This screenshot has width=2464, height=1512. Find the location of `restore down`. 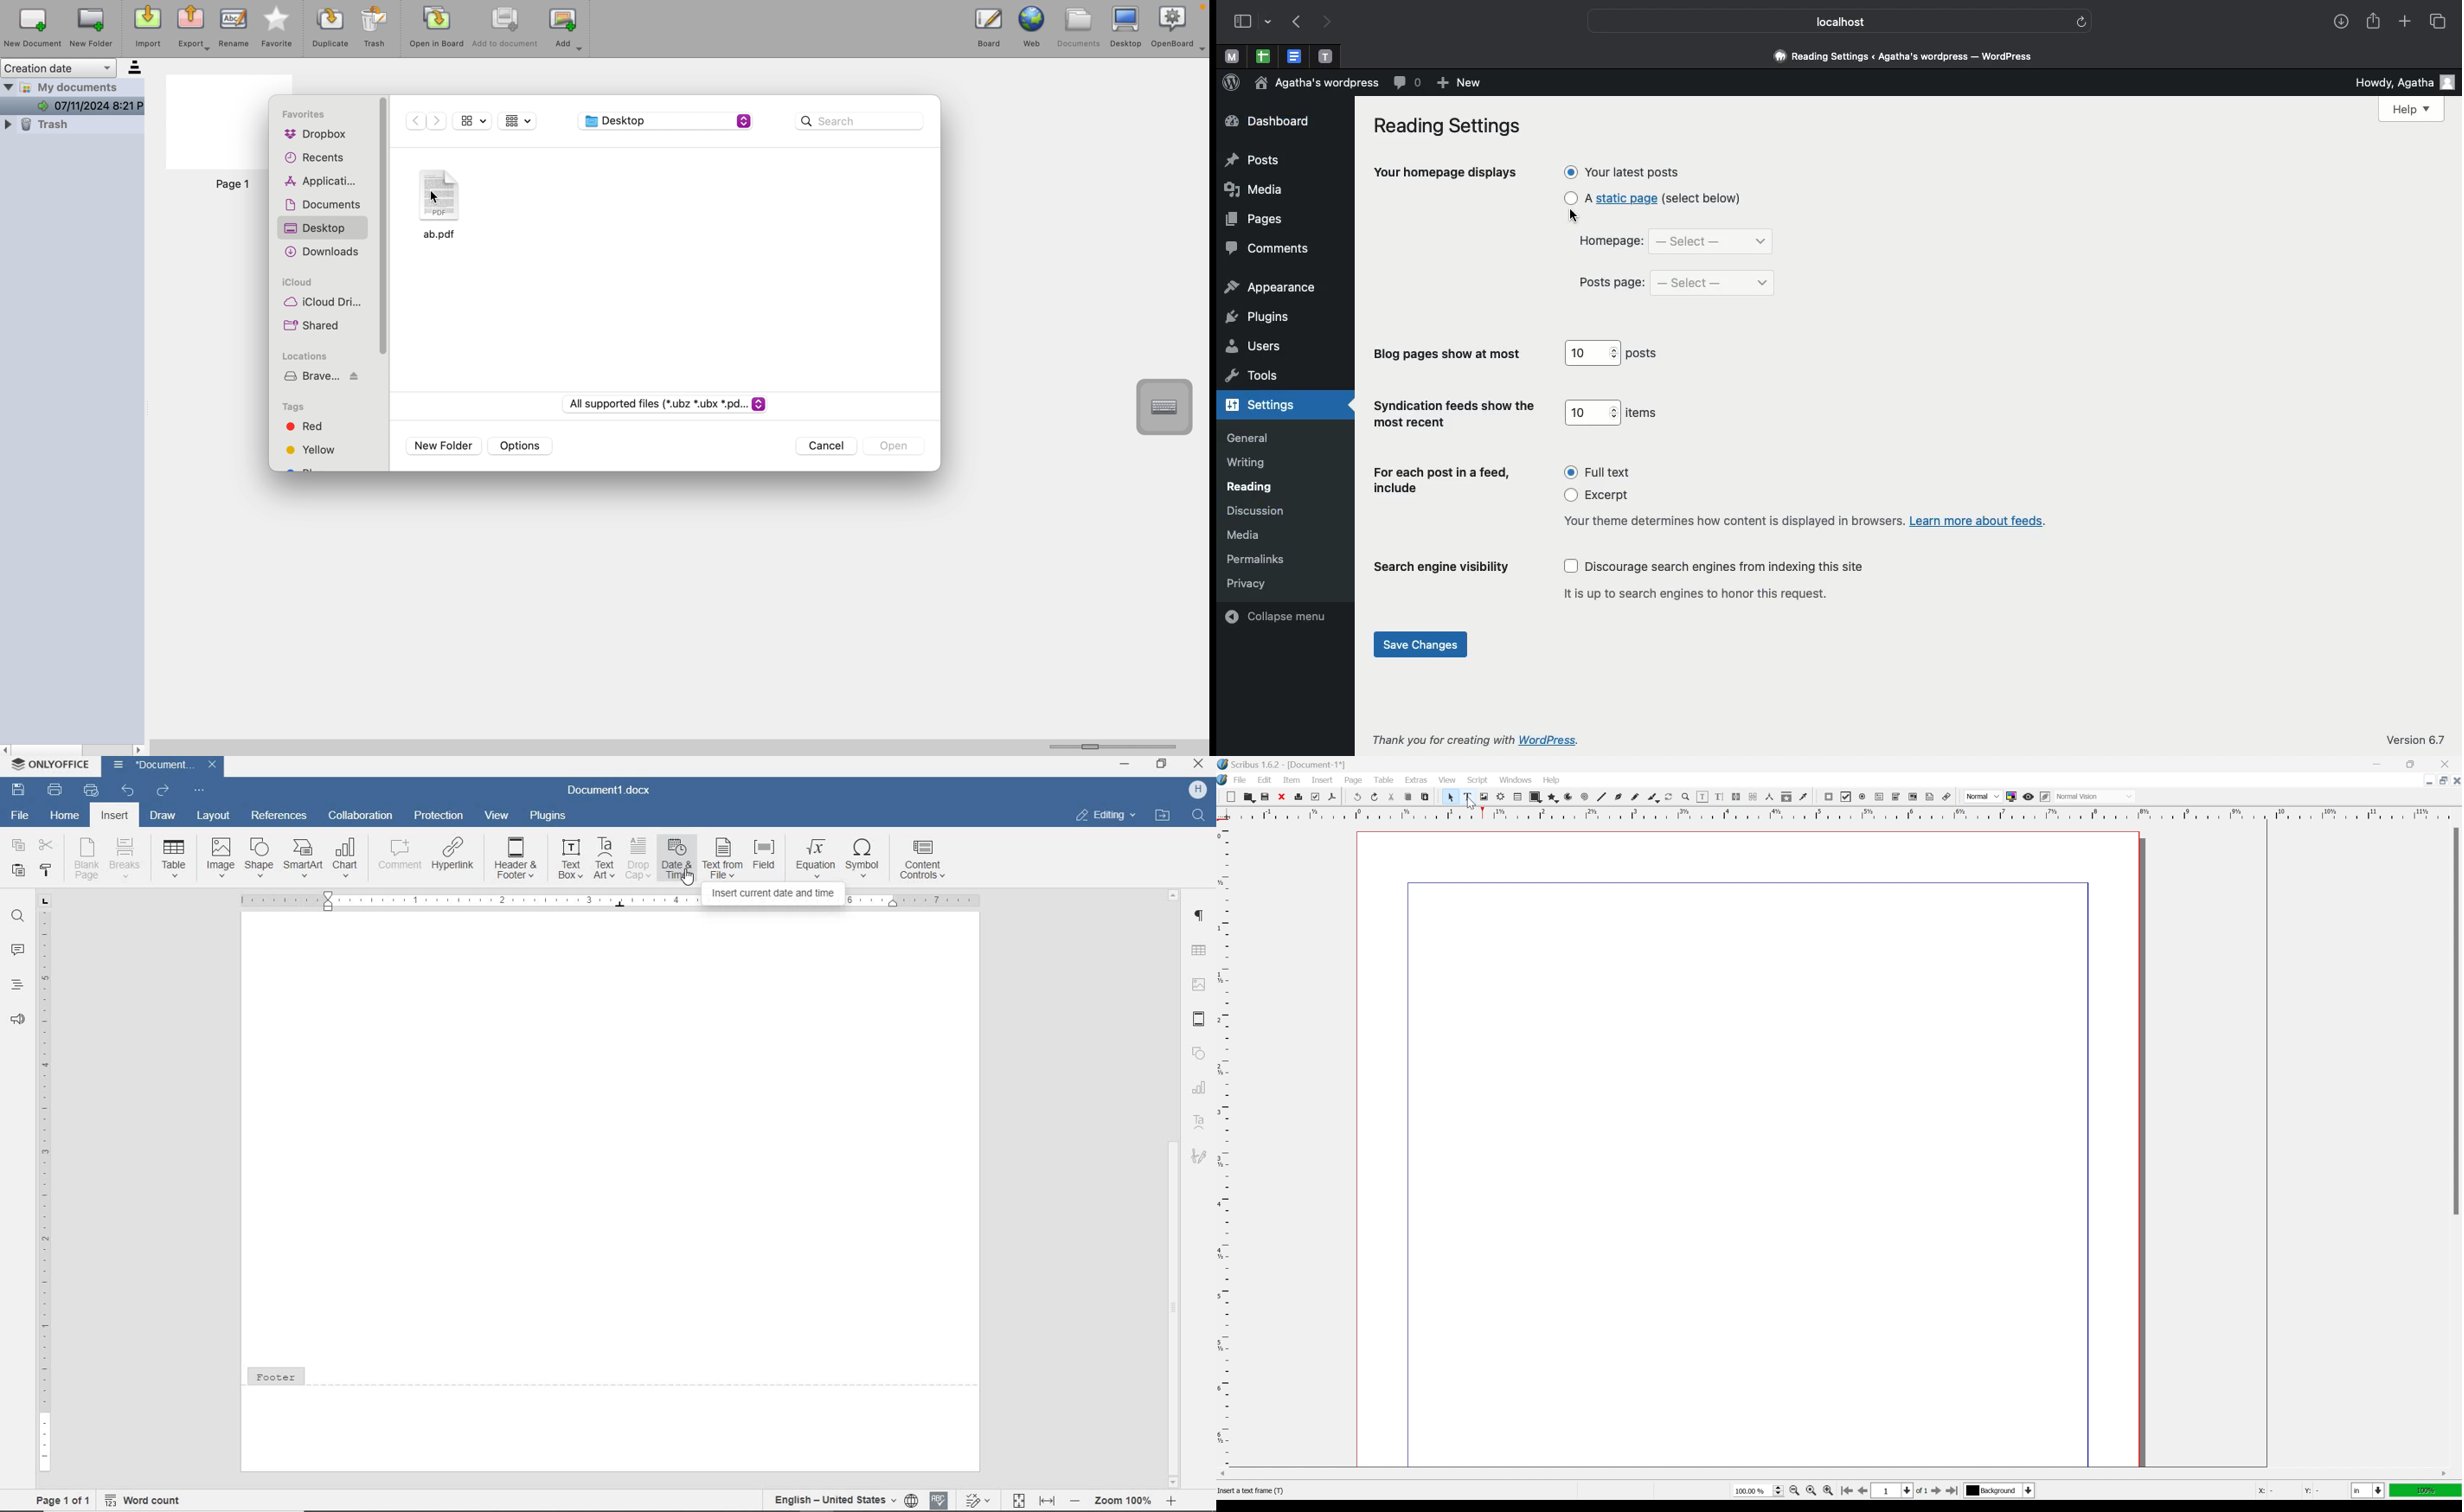

restore down is located at coordinates (1163, 765).